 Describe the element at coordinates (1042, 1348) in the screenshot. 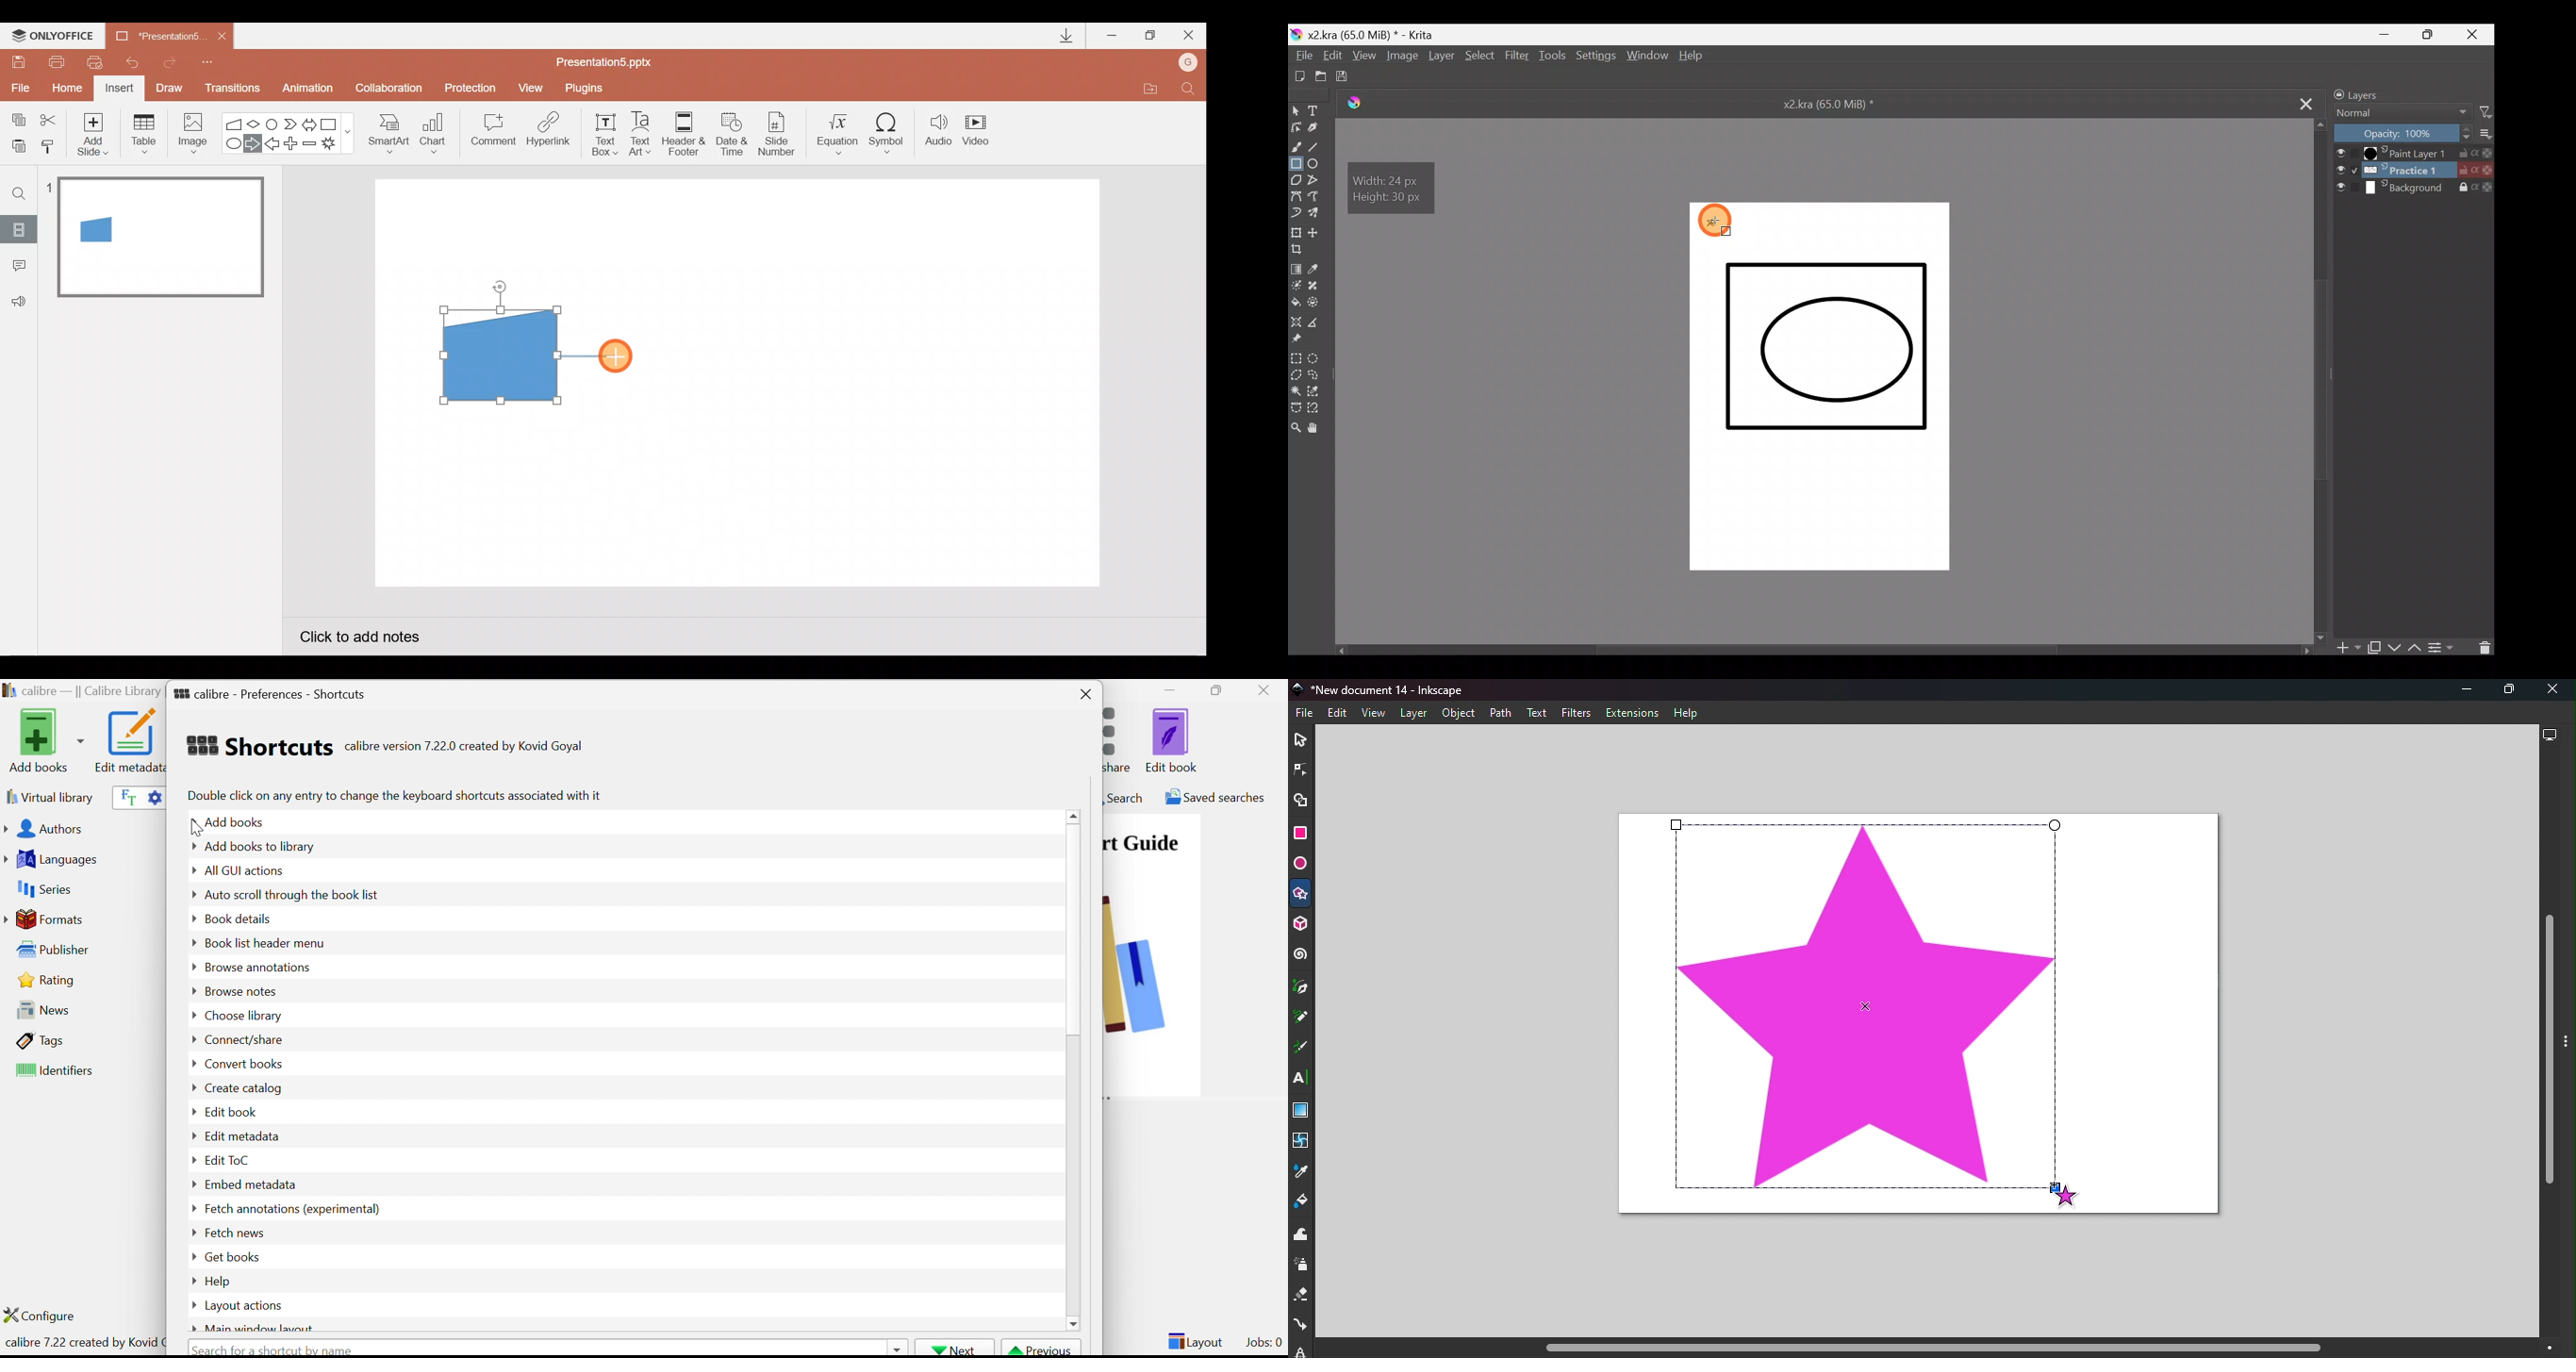

I see `Previous` at that location.